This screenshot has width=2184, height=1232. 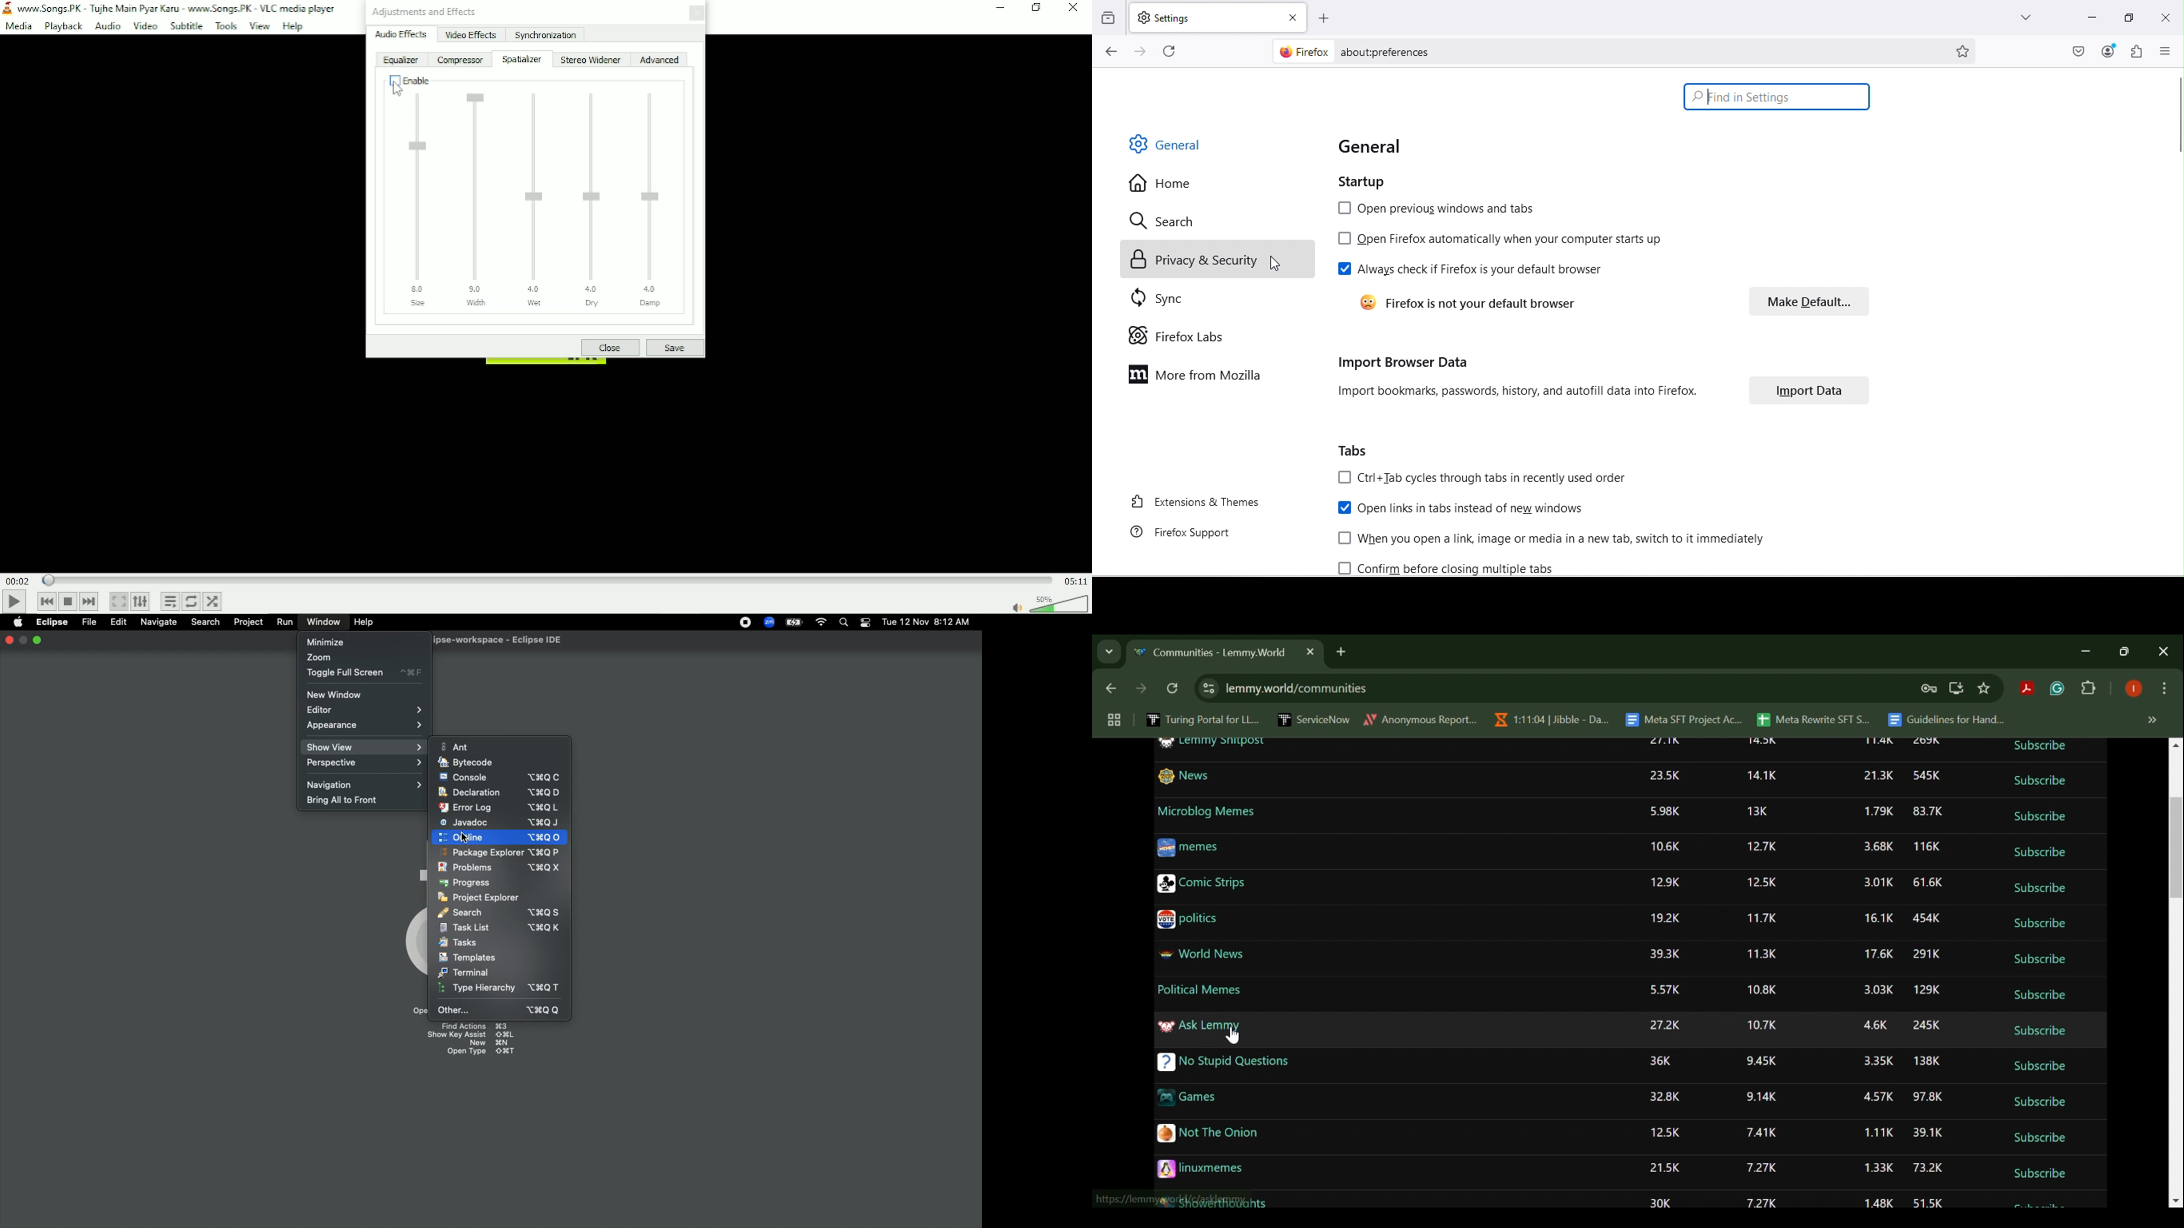 What do you see at coordinates (1178, 336) in the screenshot?
I see `Firefox labs` at bounding box center [1178, 336].